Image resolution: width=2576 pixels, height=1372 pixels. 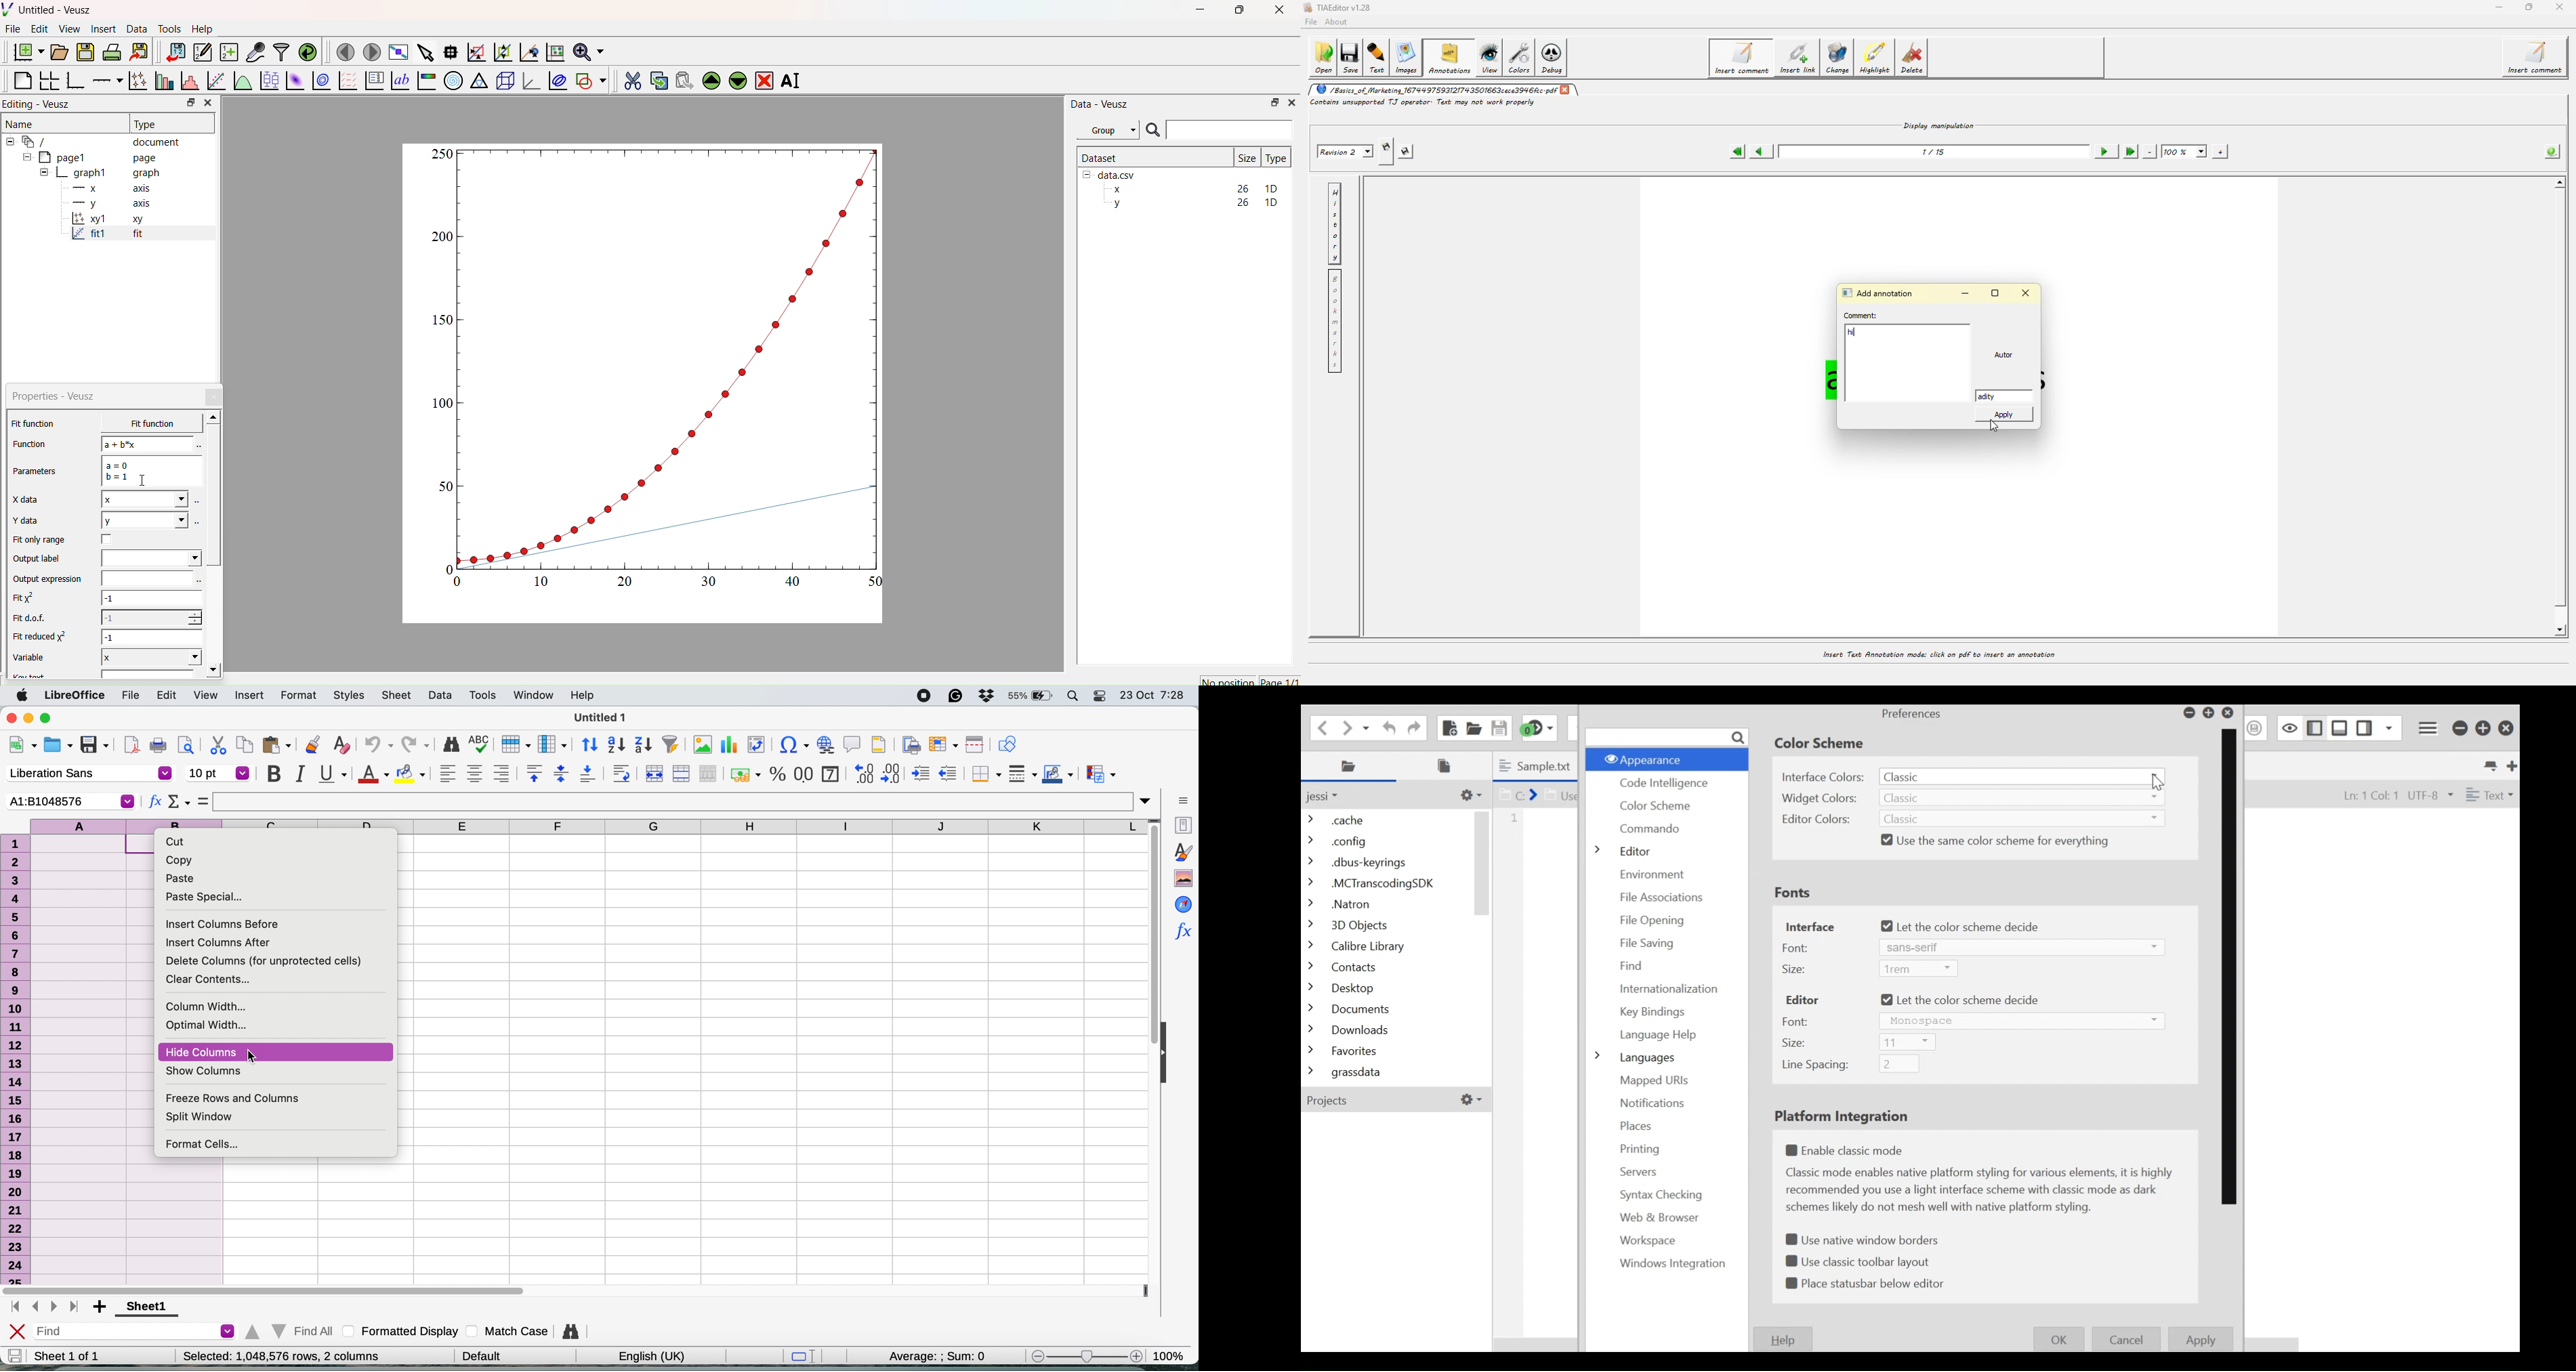 I want to click on add sheet, so click(x=100, y=1306).